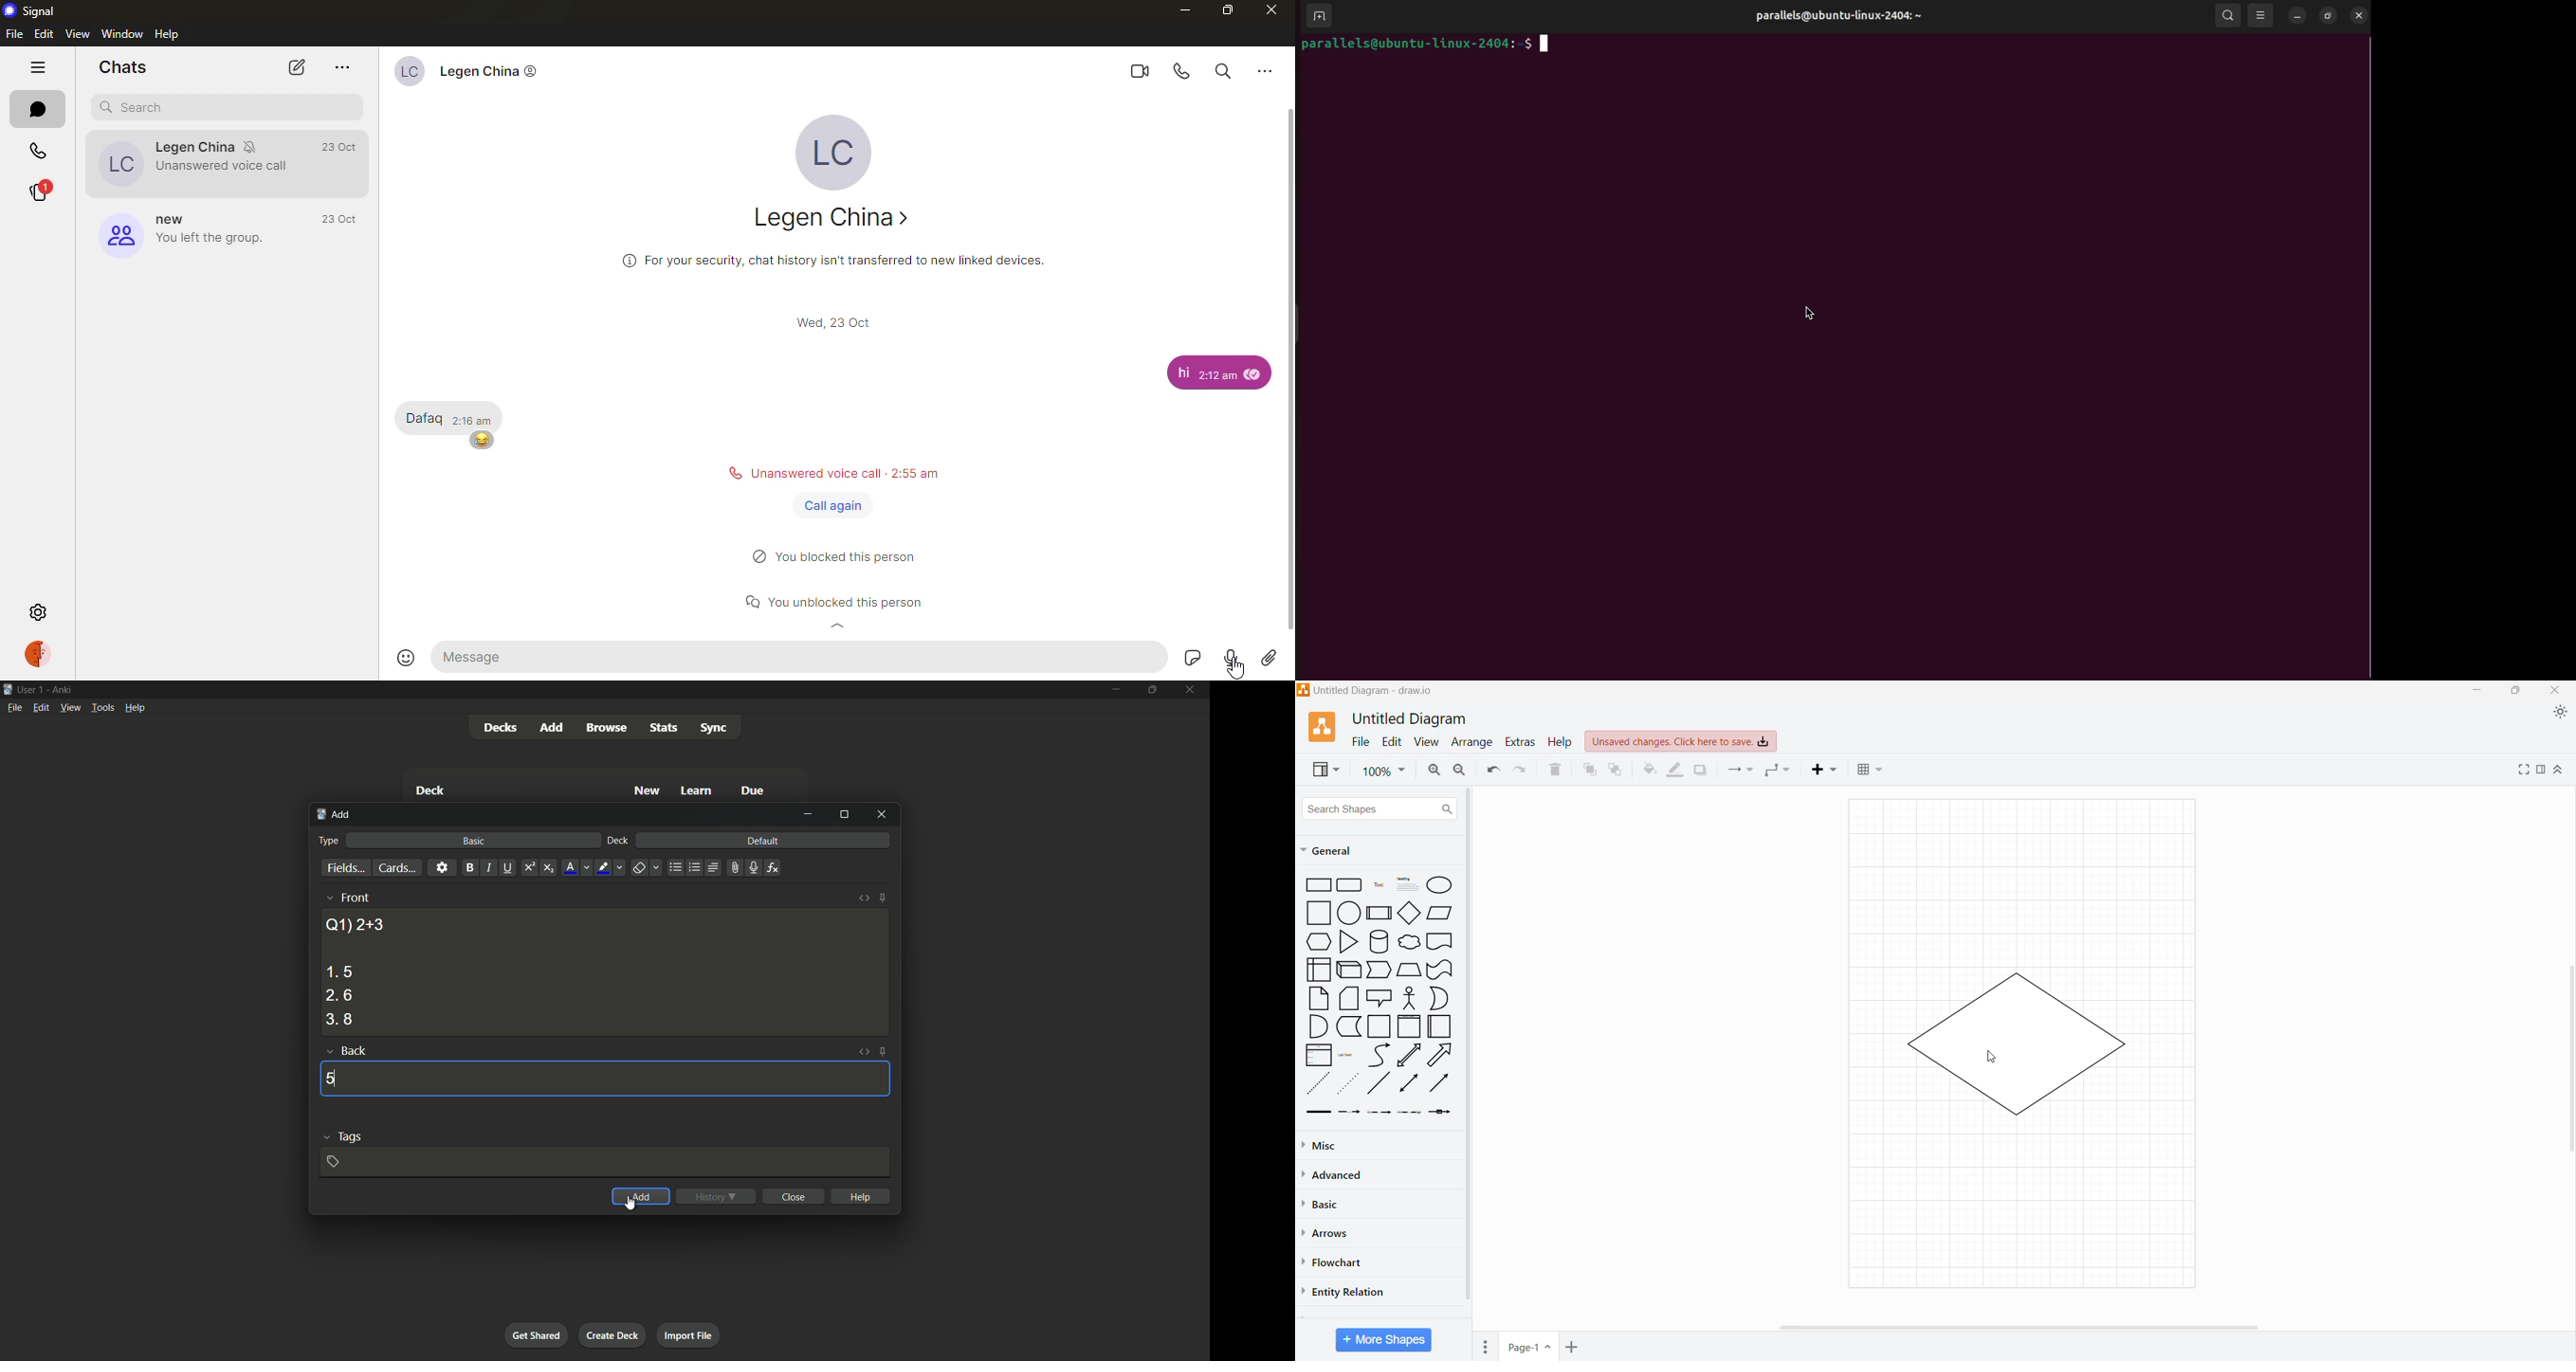  What do you see at coordinates (675, 868) in the screenshot?
I see `unordered list` at bounding box center [675, 868].